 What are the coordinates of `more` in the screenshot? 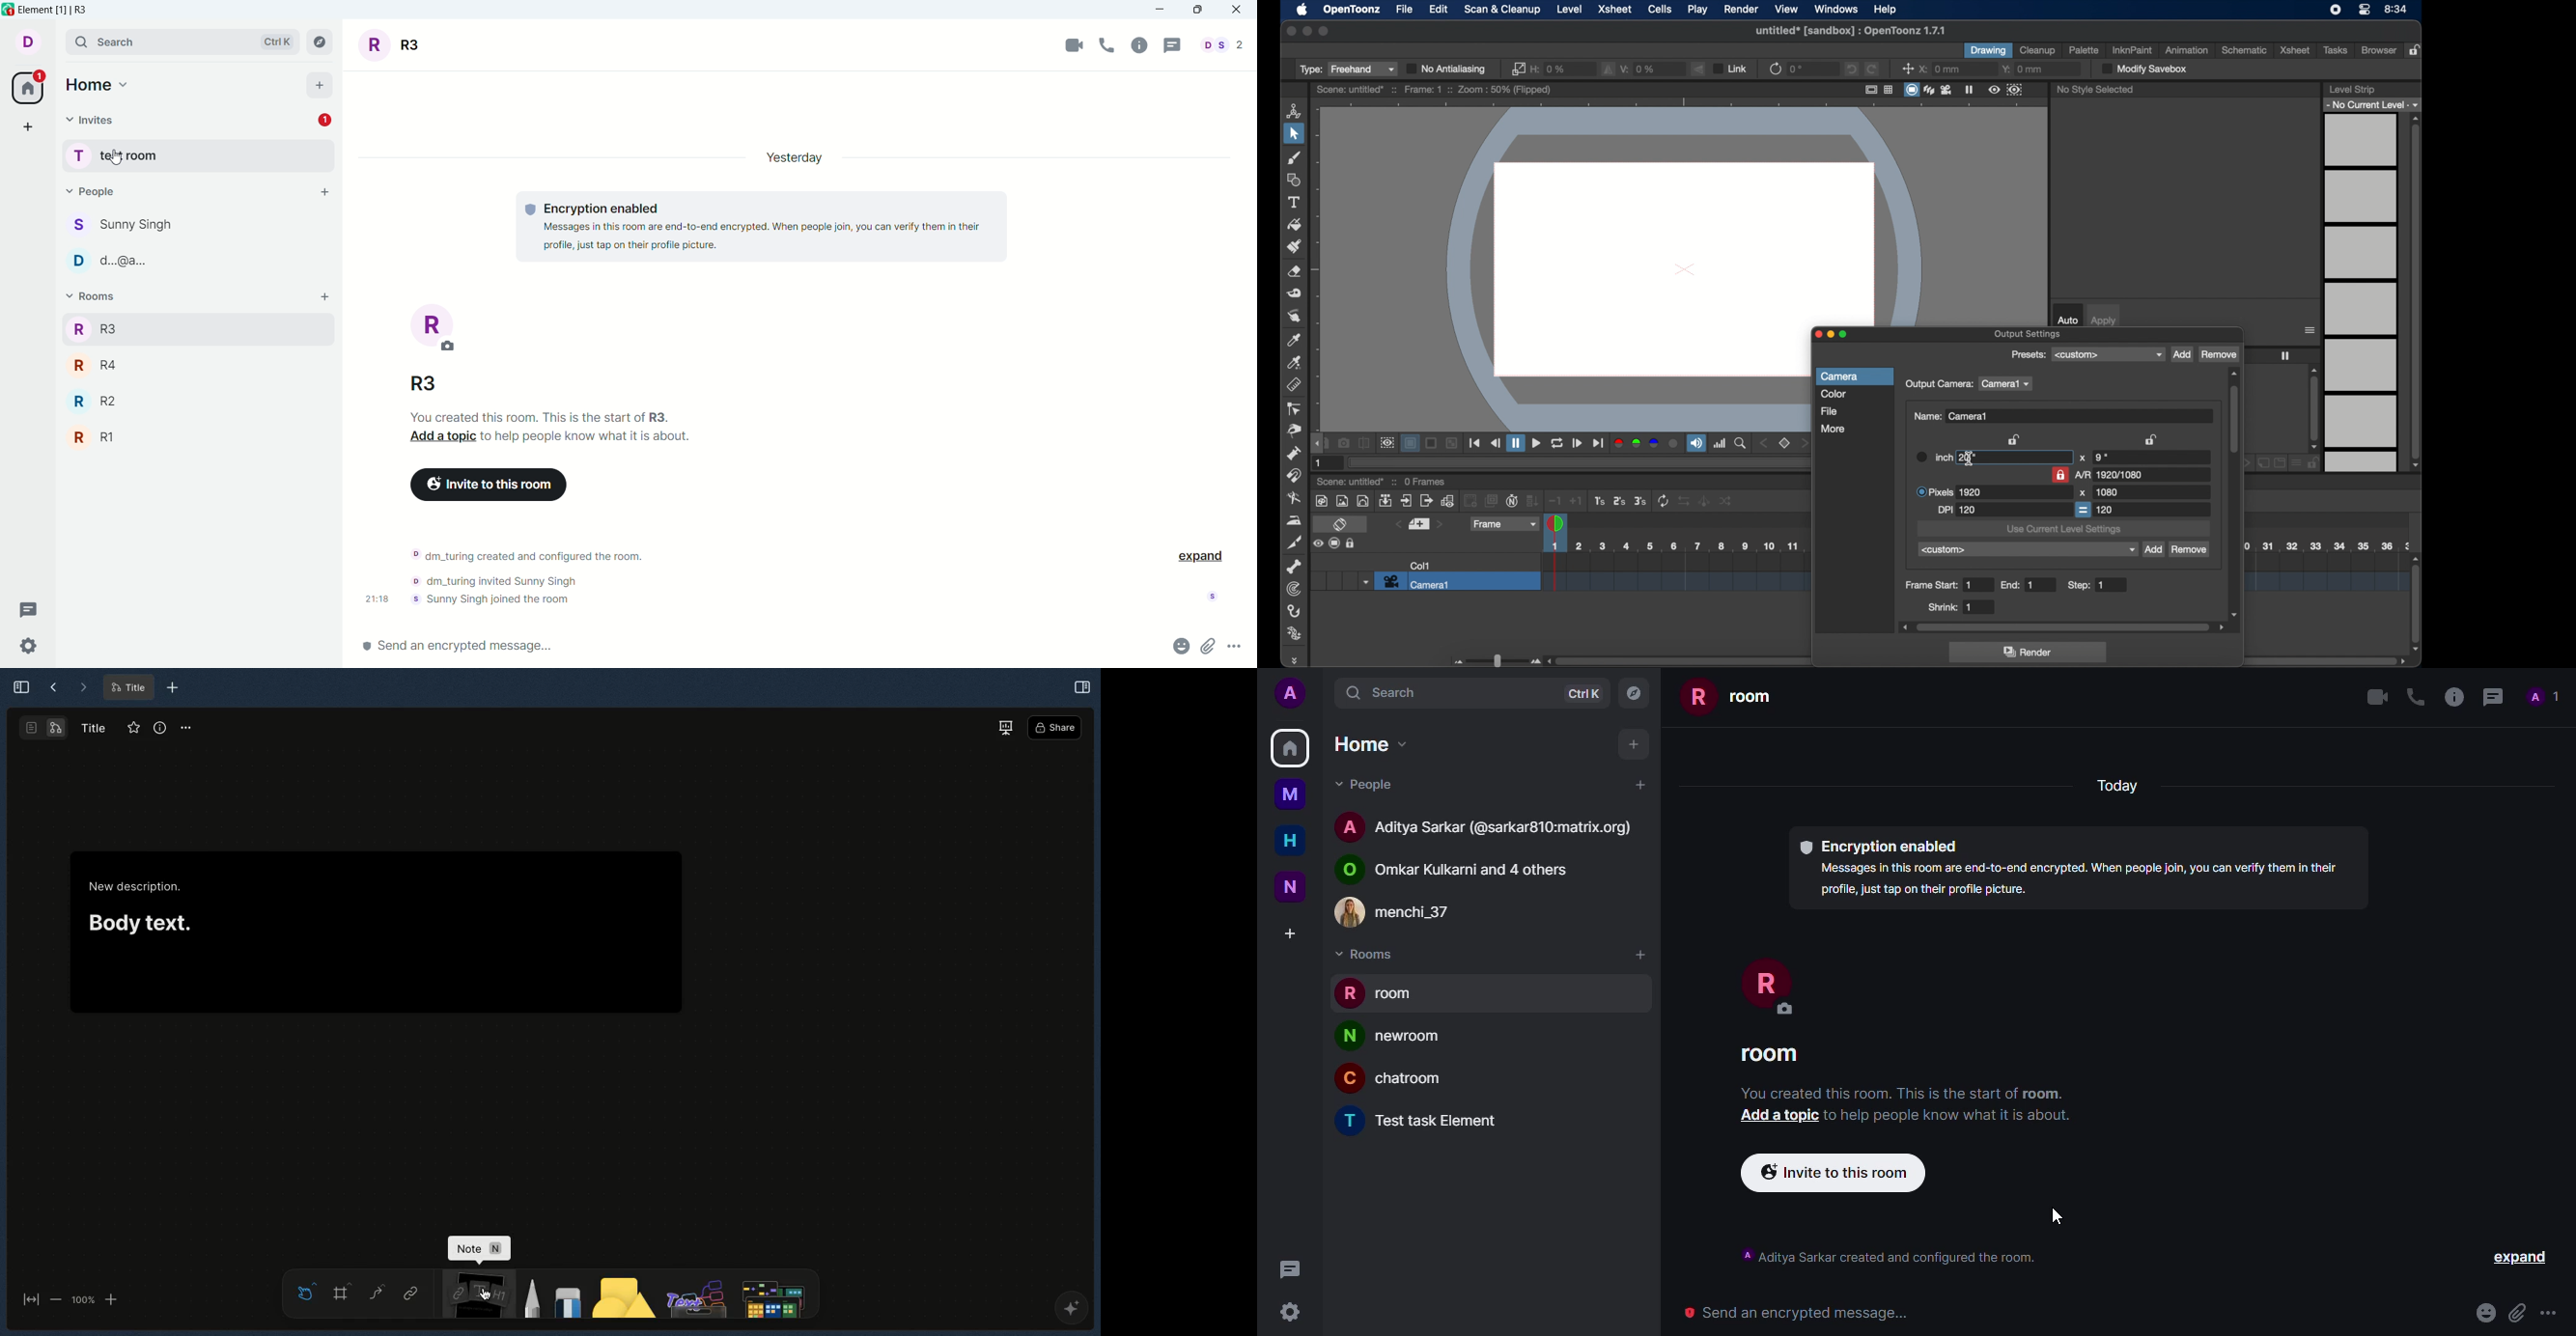 It's located at (1833, 428).